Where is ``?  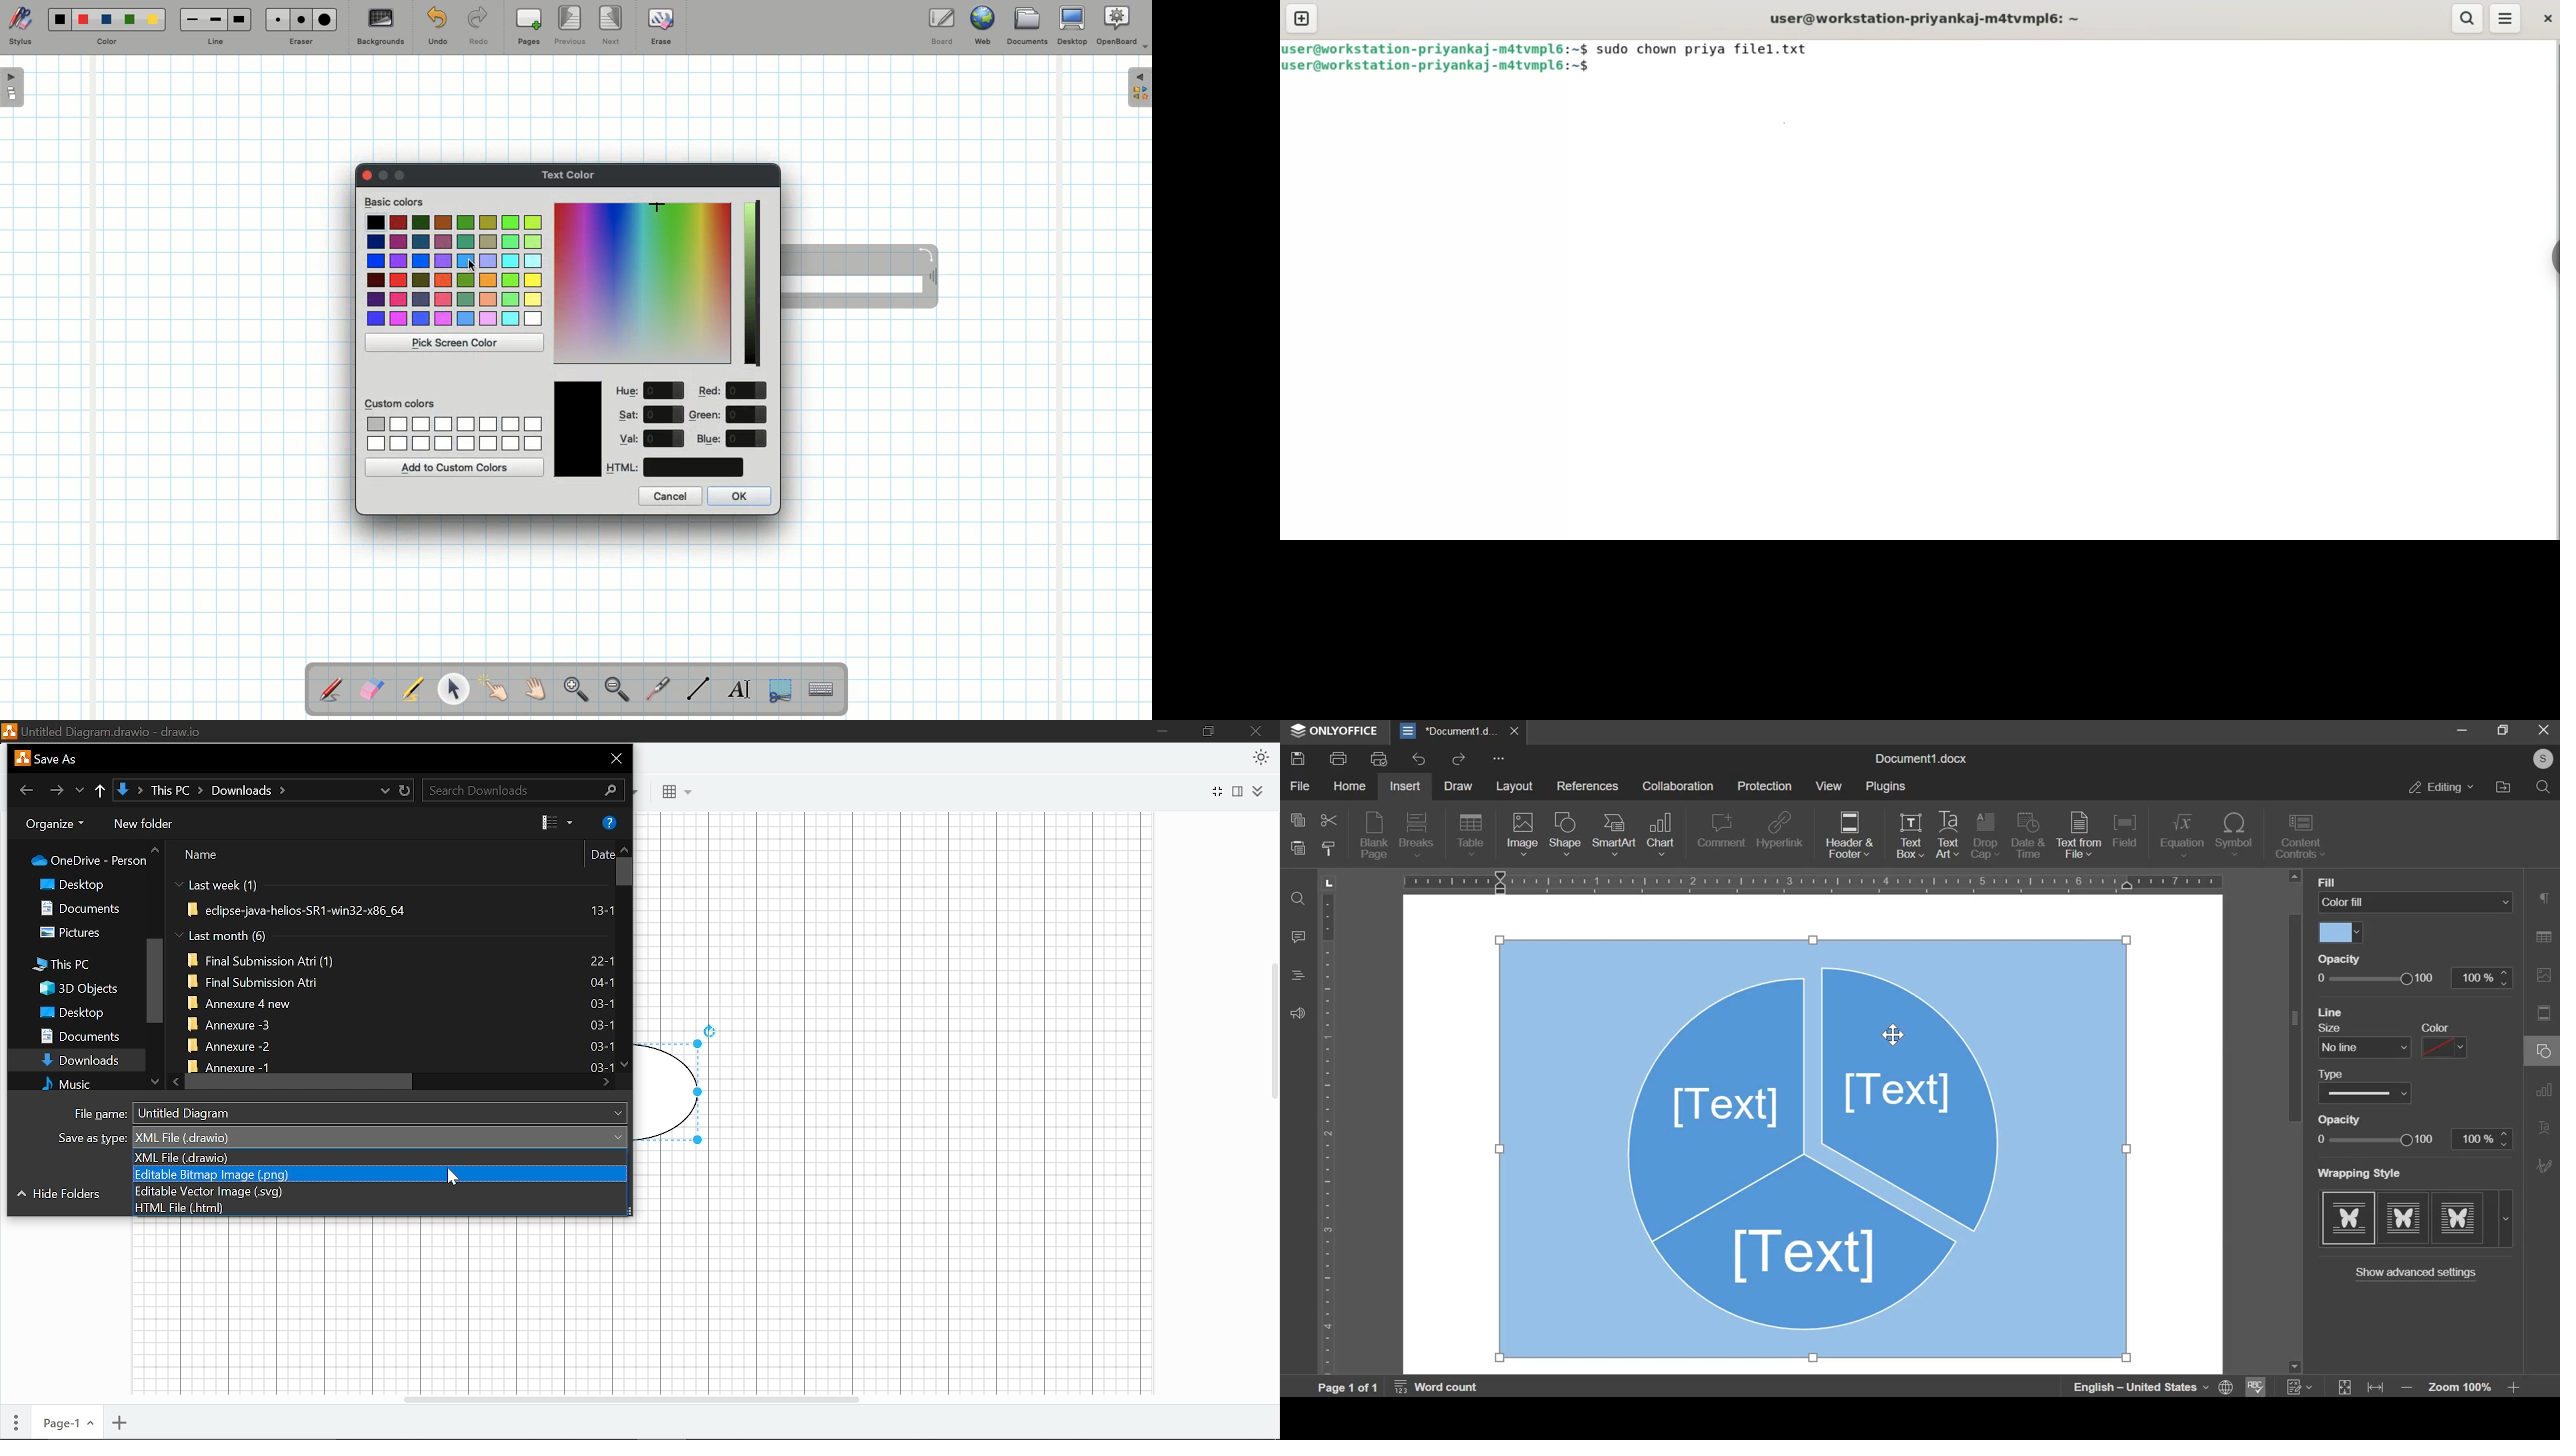  is located at coordinates (2362, 1173).